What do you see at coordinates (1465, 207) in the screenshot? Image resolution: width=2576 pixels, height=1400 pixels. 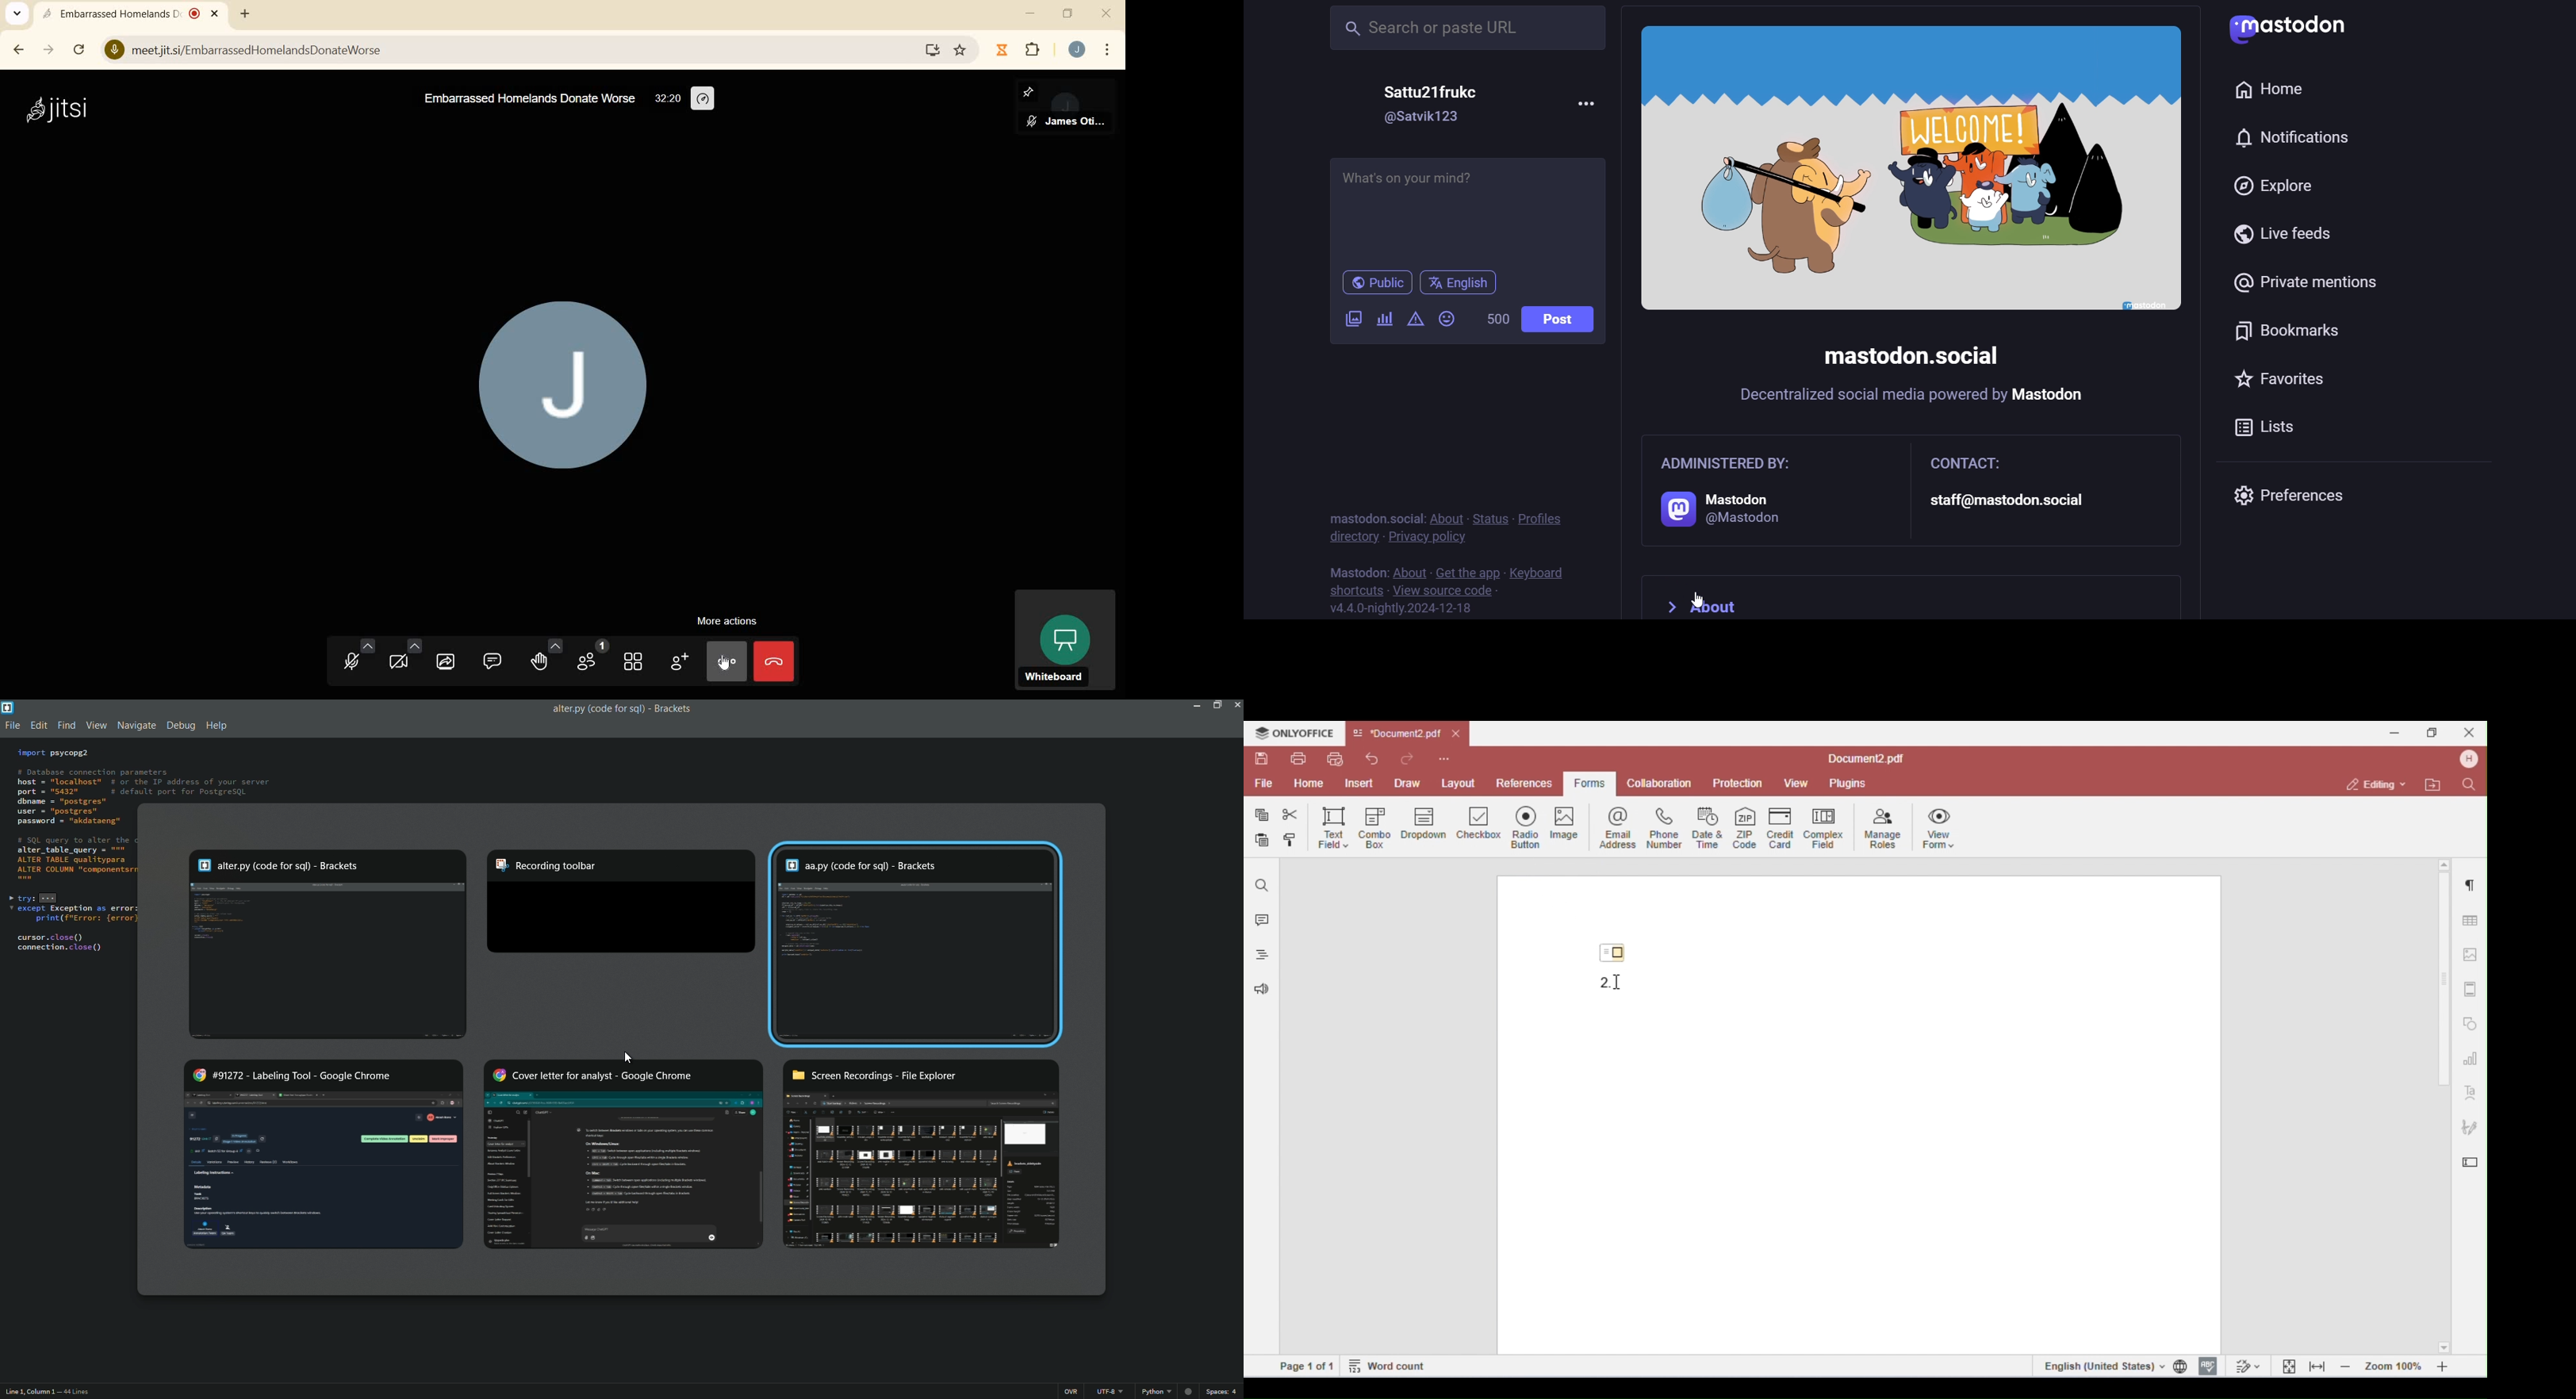 I see `post here` at bounding box center [1465, 207].